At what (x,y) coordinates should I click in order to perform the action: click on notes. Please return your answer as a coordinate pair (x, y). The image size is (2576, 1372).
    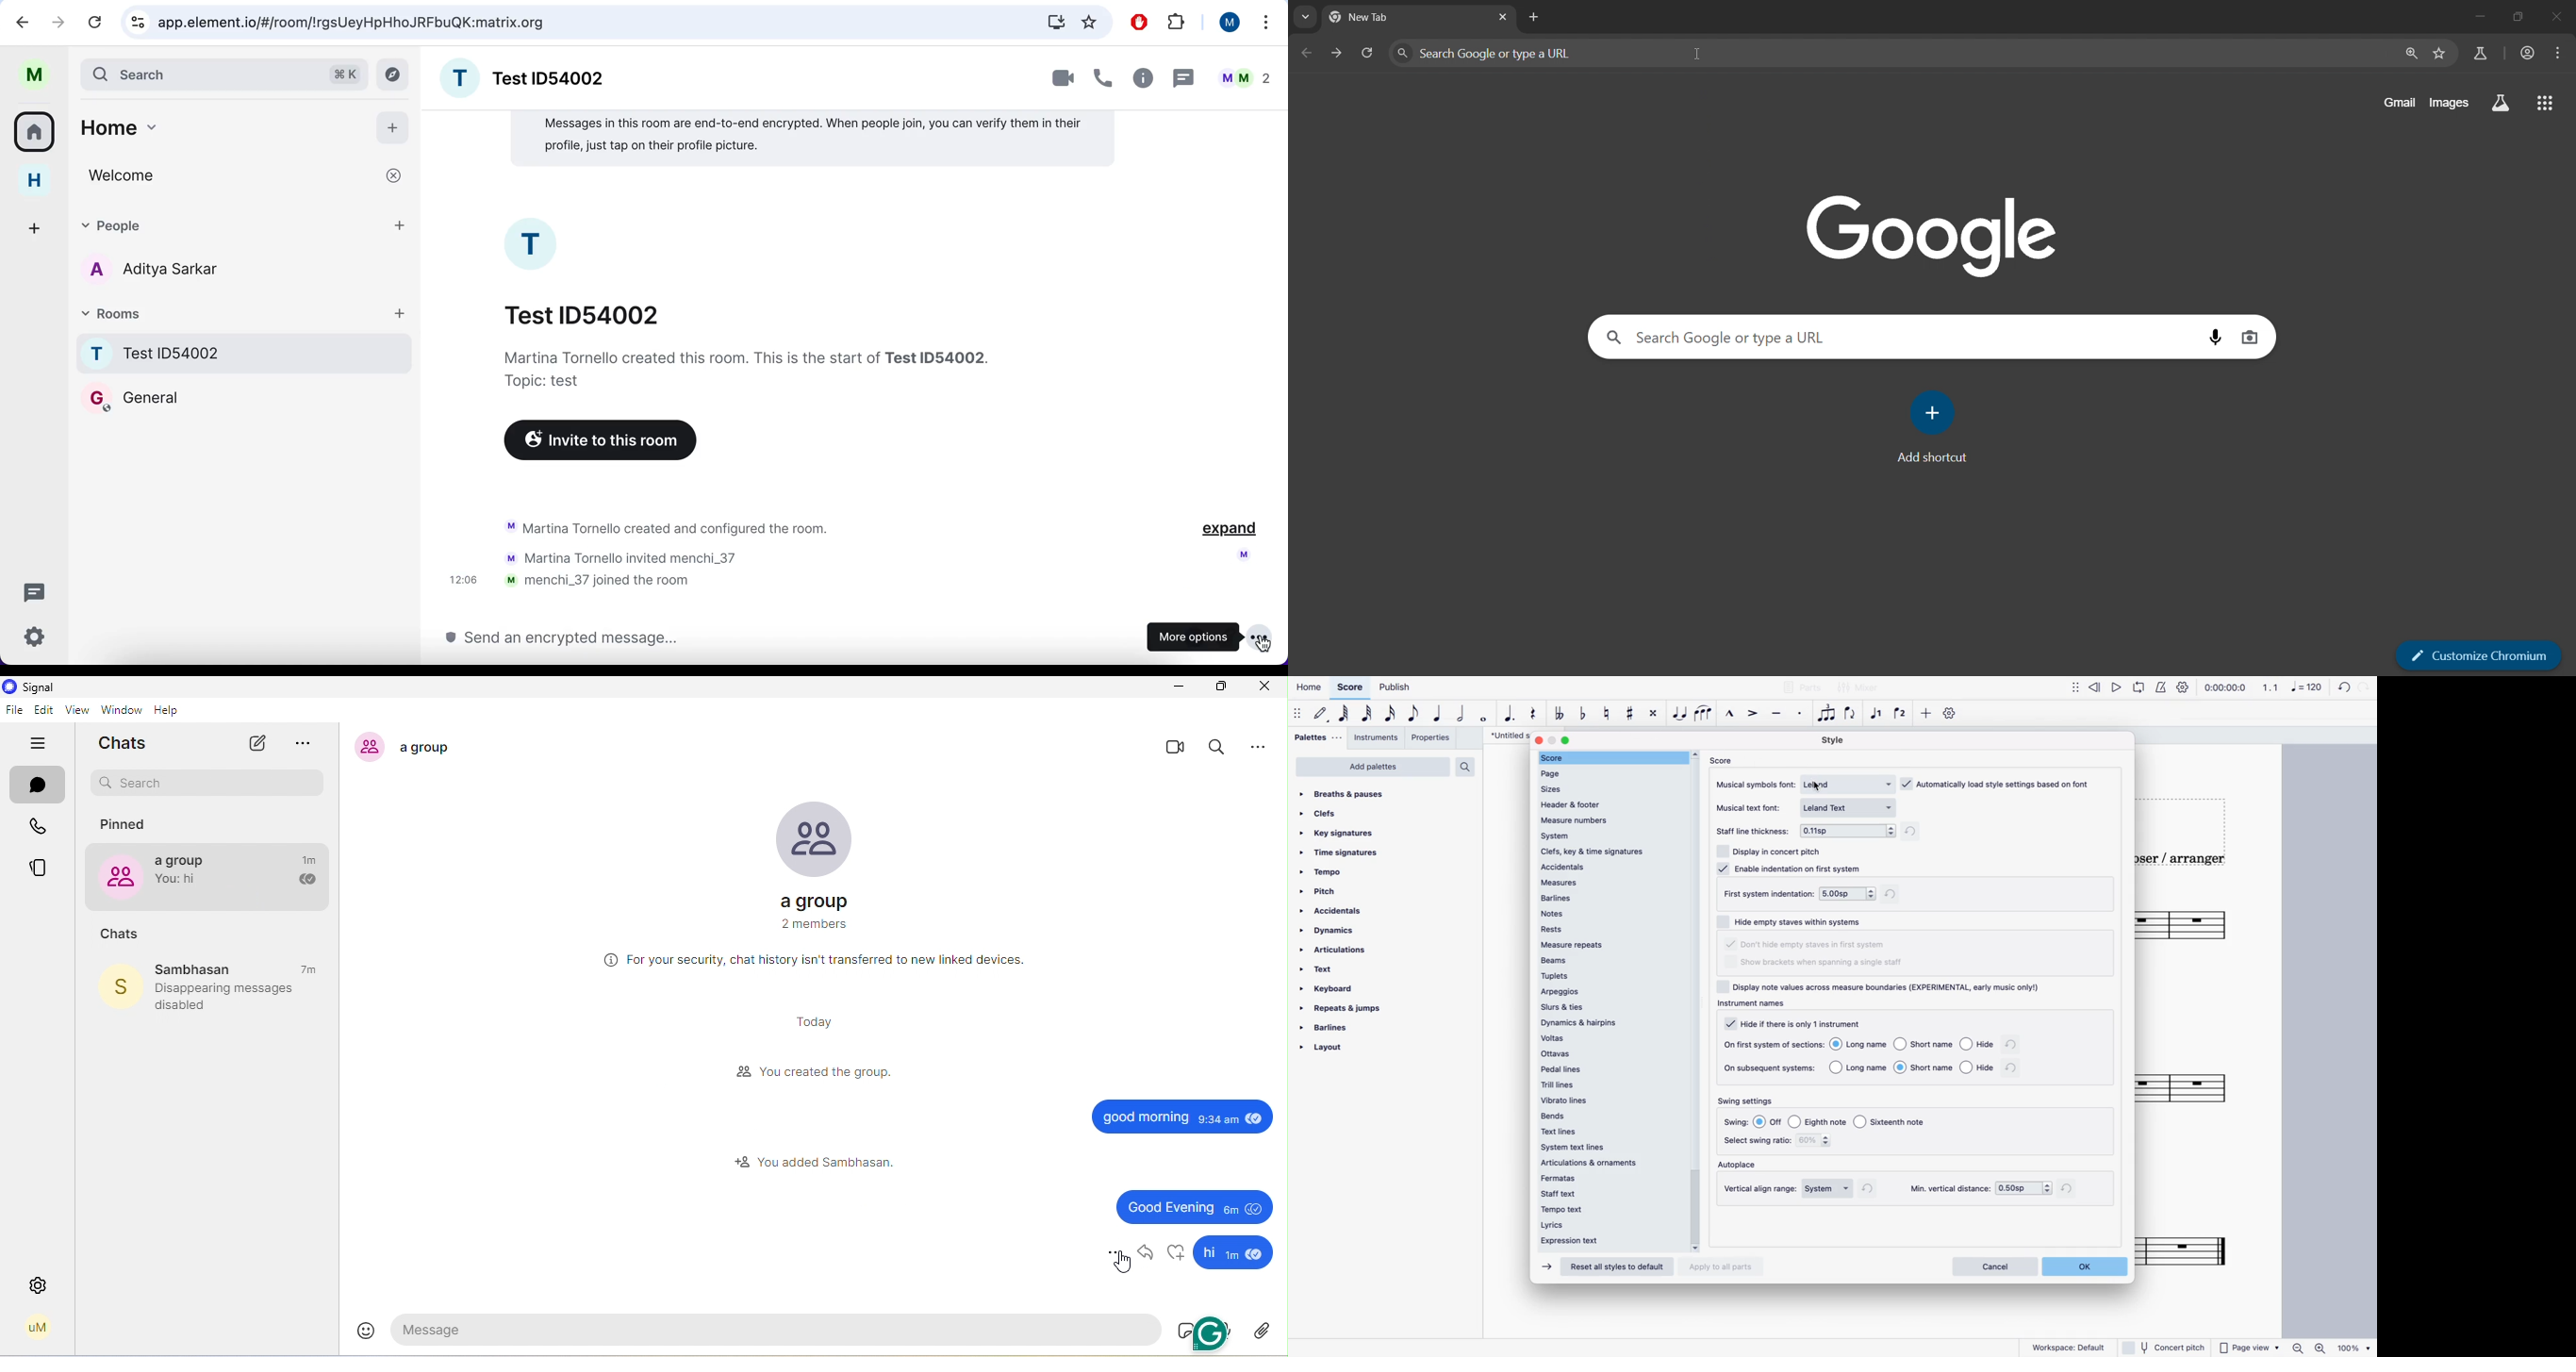
    Looking at the image, I should click on (1608, 913).